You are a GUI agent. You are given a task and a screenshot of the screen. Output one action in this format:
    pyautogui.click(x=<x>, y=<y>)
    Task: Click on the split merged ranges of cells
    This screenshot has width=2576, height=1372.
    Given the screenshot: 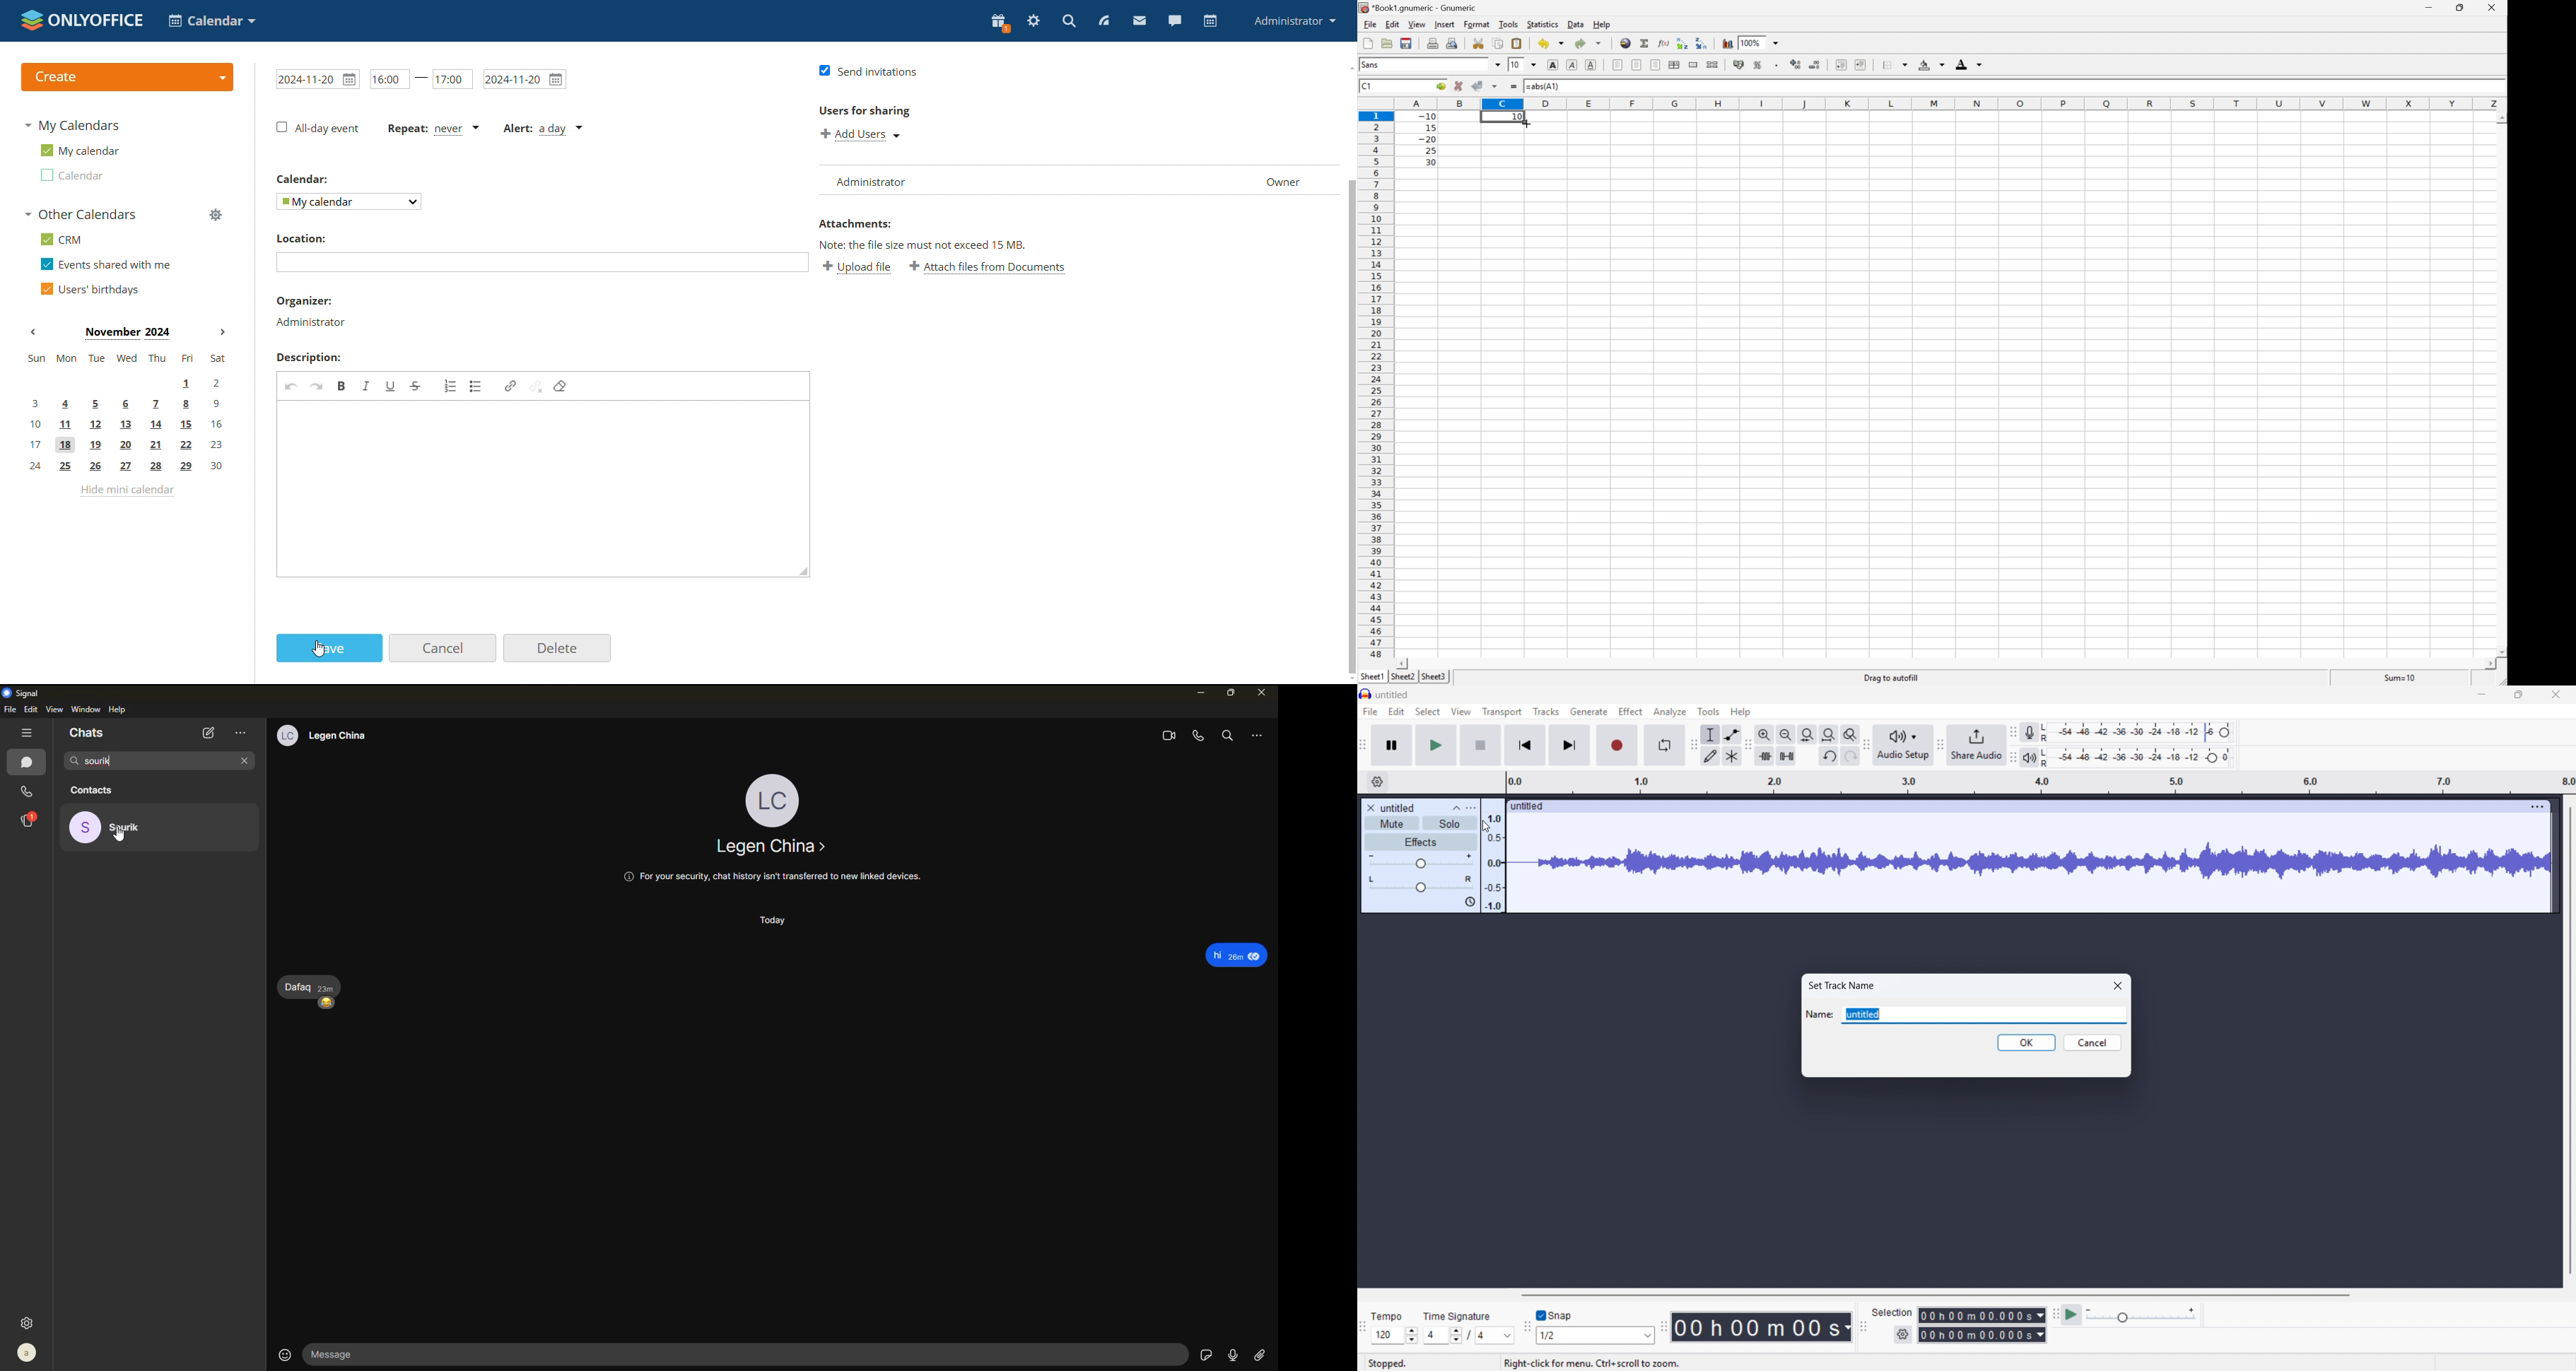 What is the action you would take?
    pyautogui.click(x=1713, y=64)
    